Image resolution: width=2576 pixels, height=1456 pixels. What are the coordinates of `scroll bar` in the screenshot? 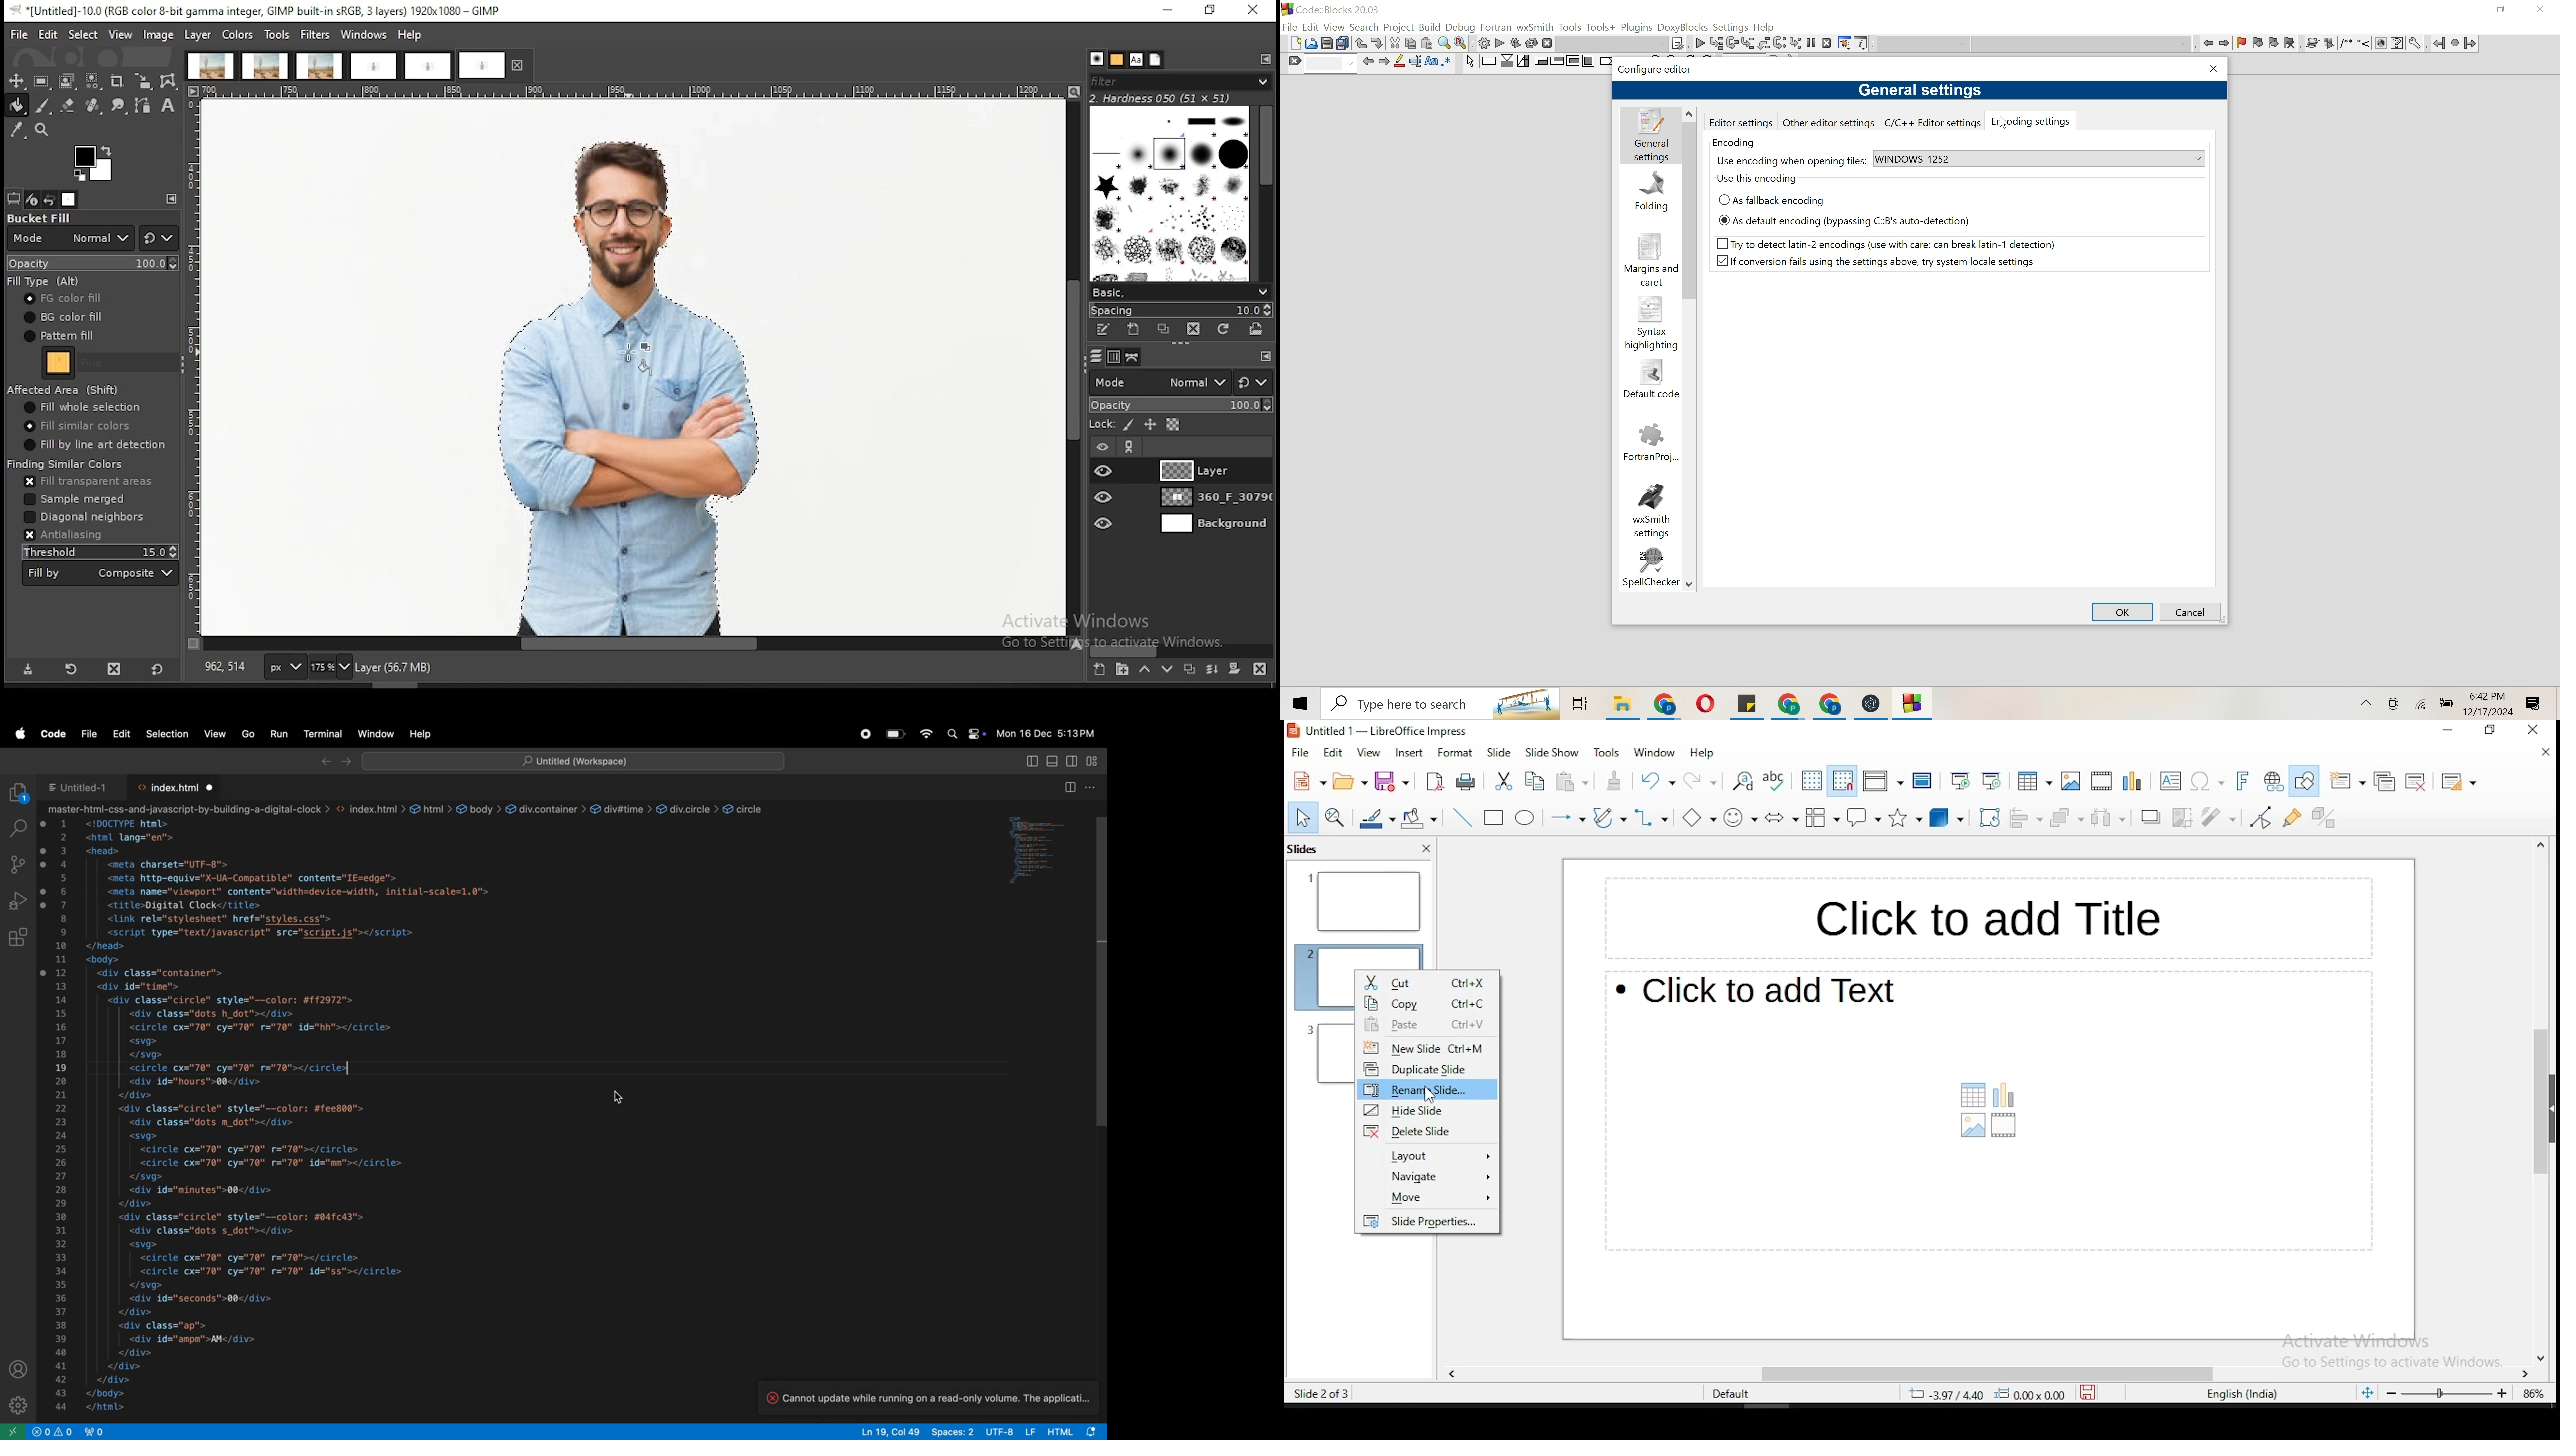 It's located at (2535, 1101).